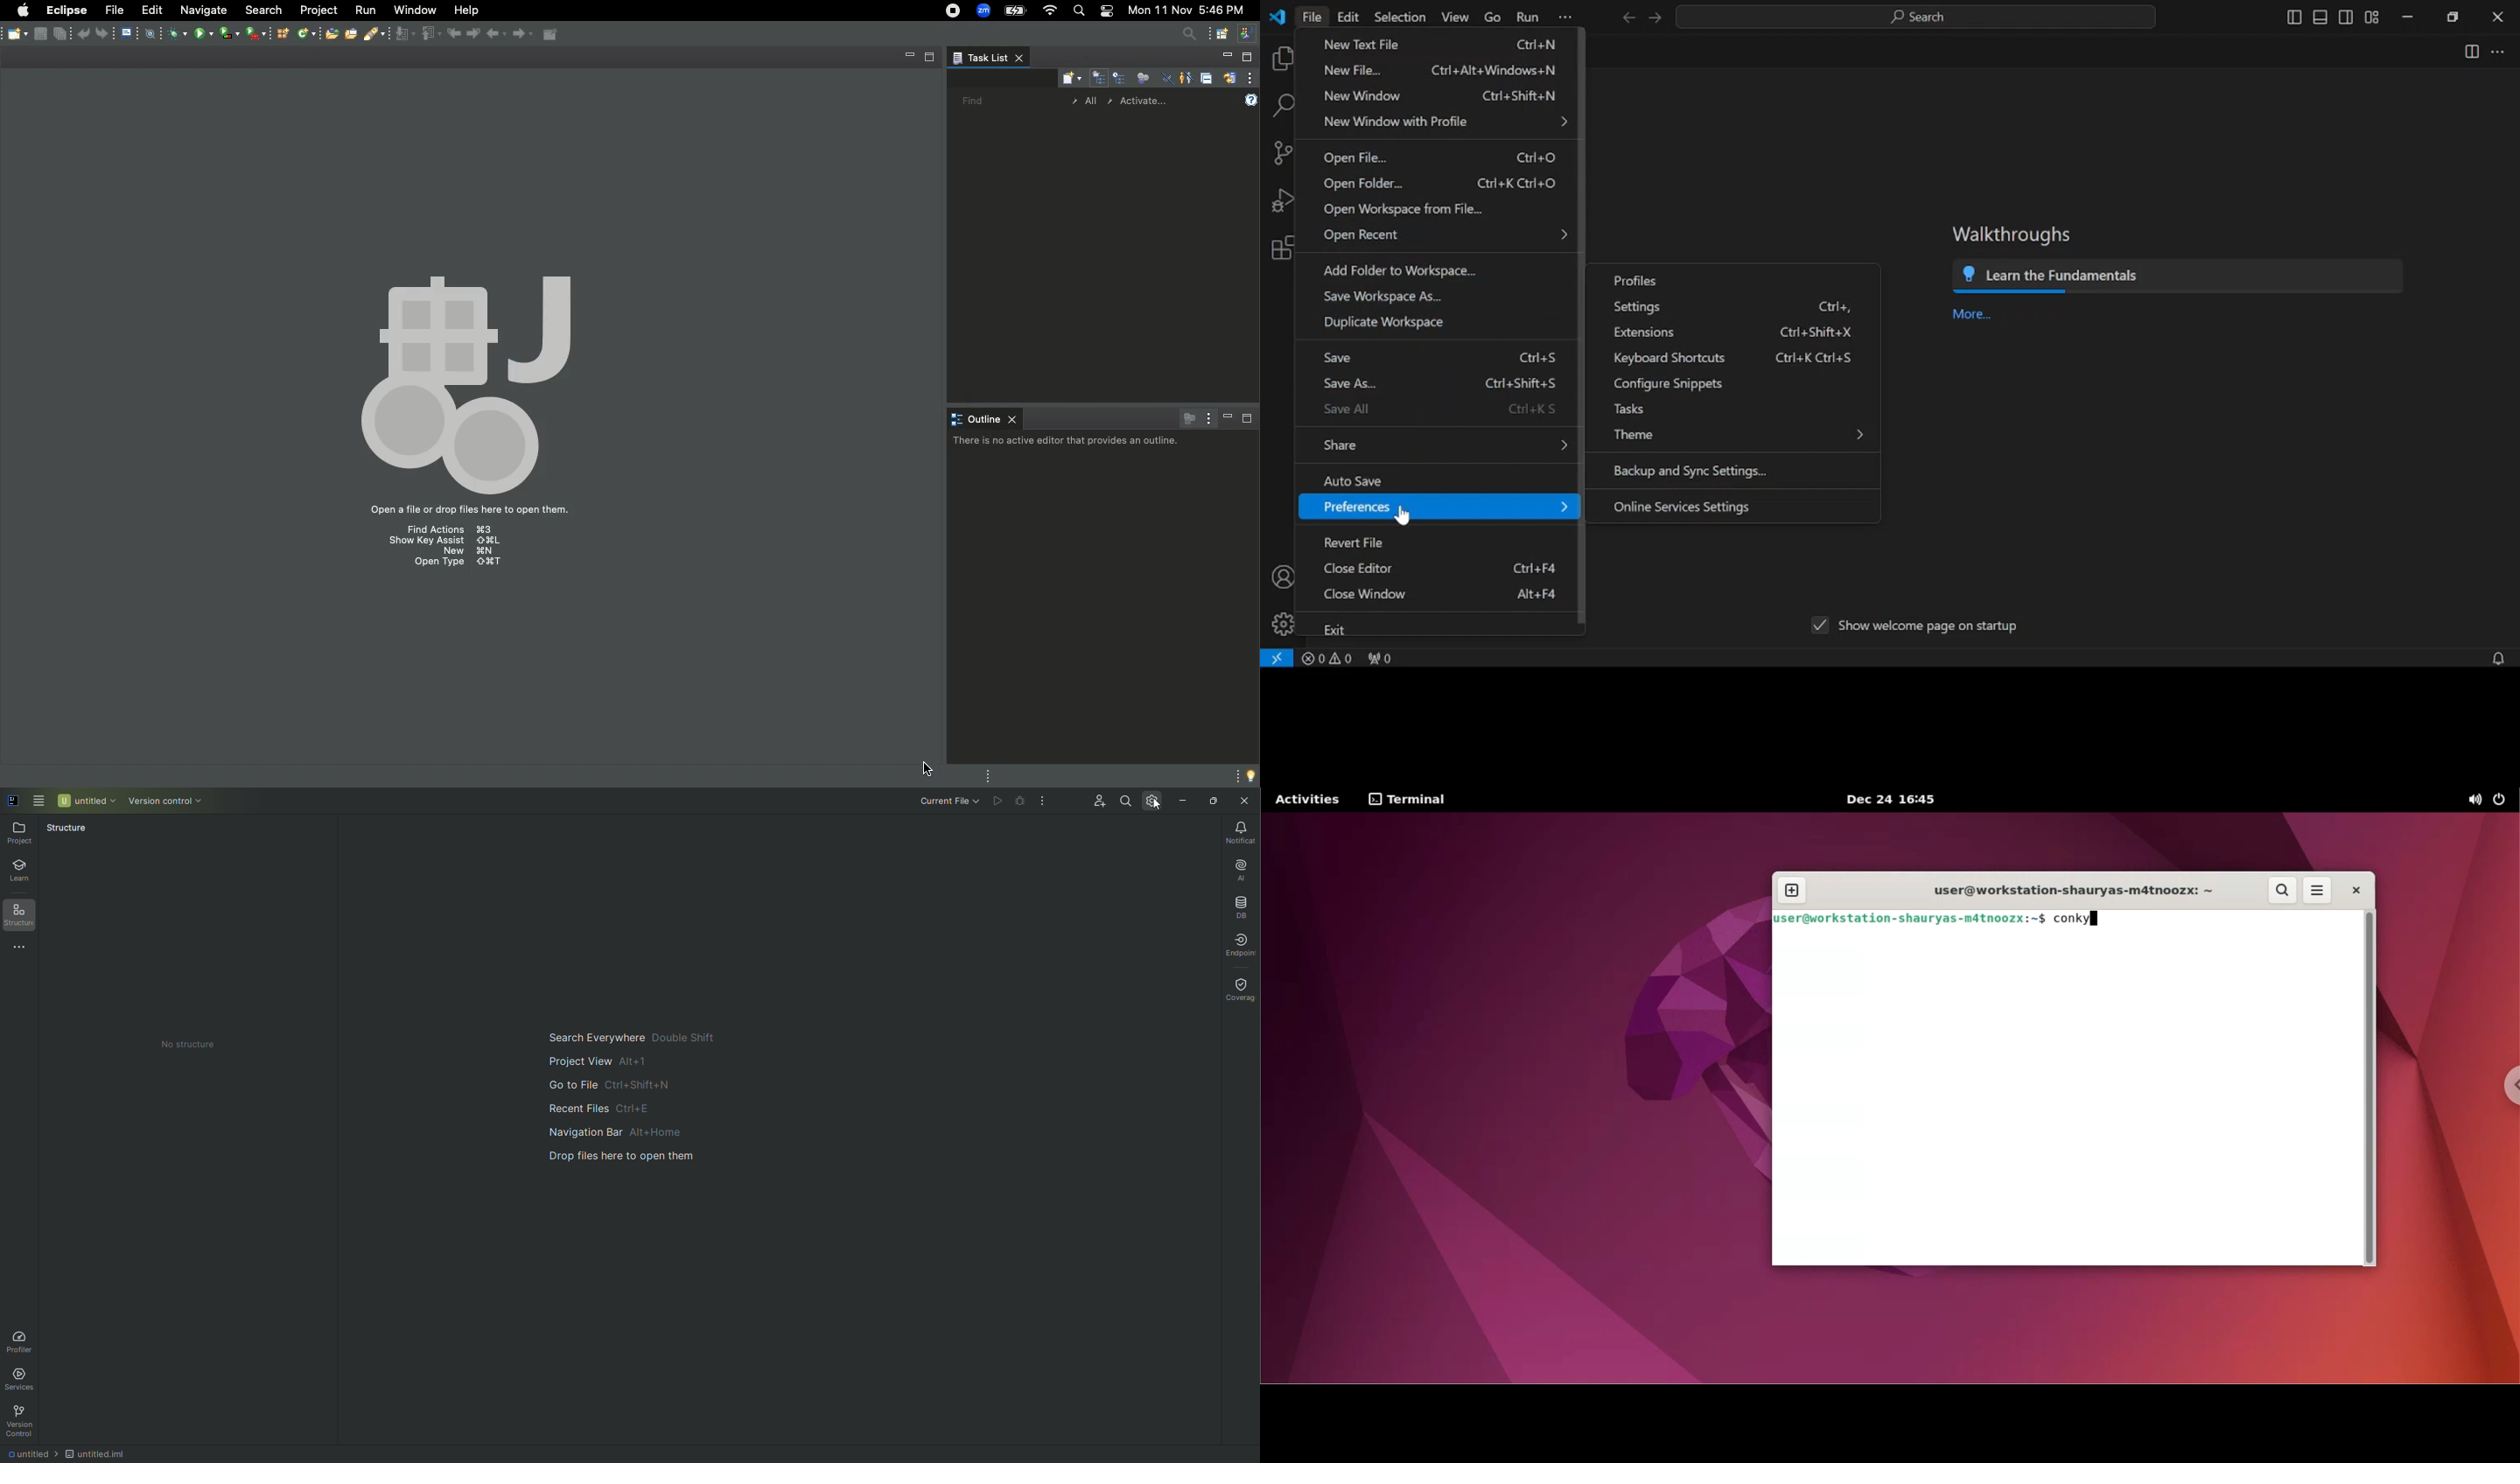 This screenshot has height=1484, width=2520. I want to click on search bar, so click(1916, 18).